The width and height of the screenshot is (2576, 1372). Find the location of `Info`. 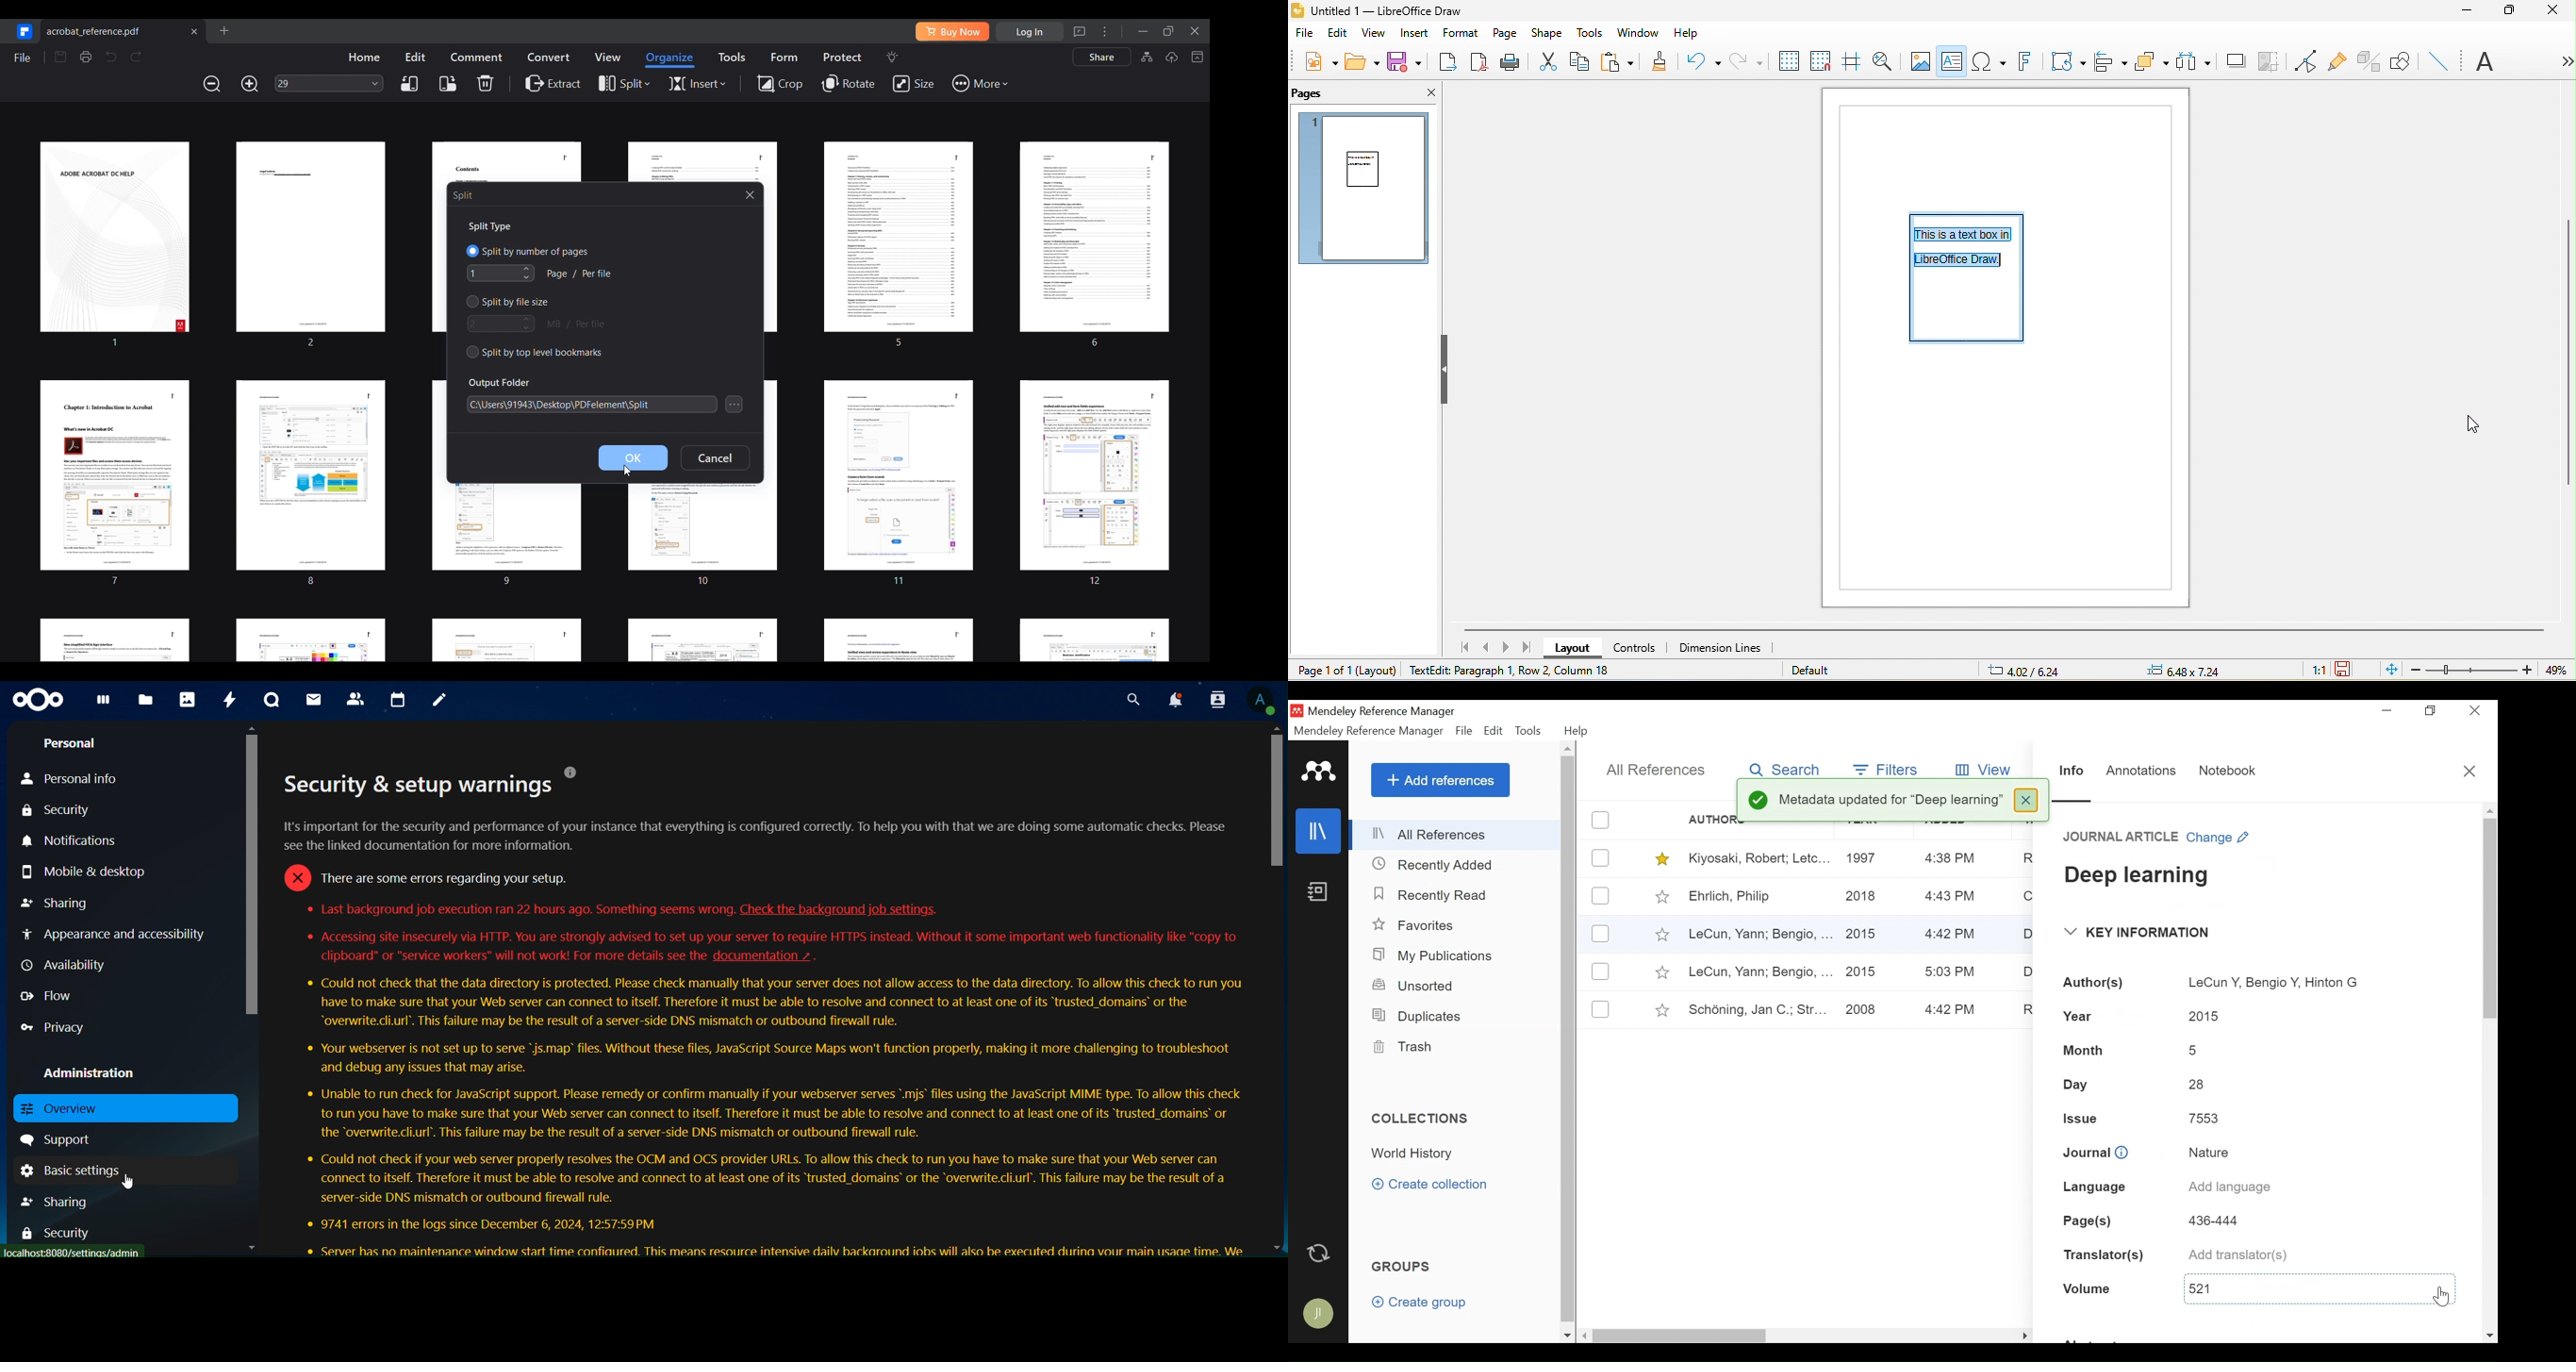

Info is located at coordinates (2072, 772).